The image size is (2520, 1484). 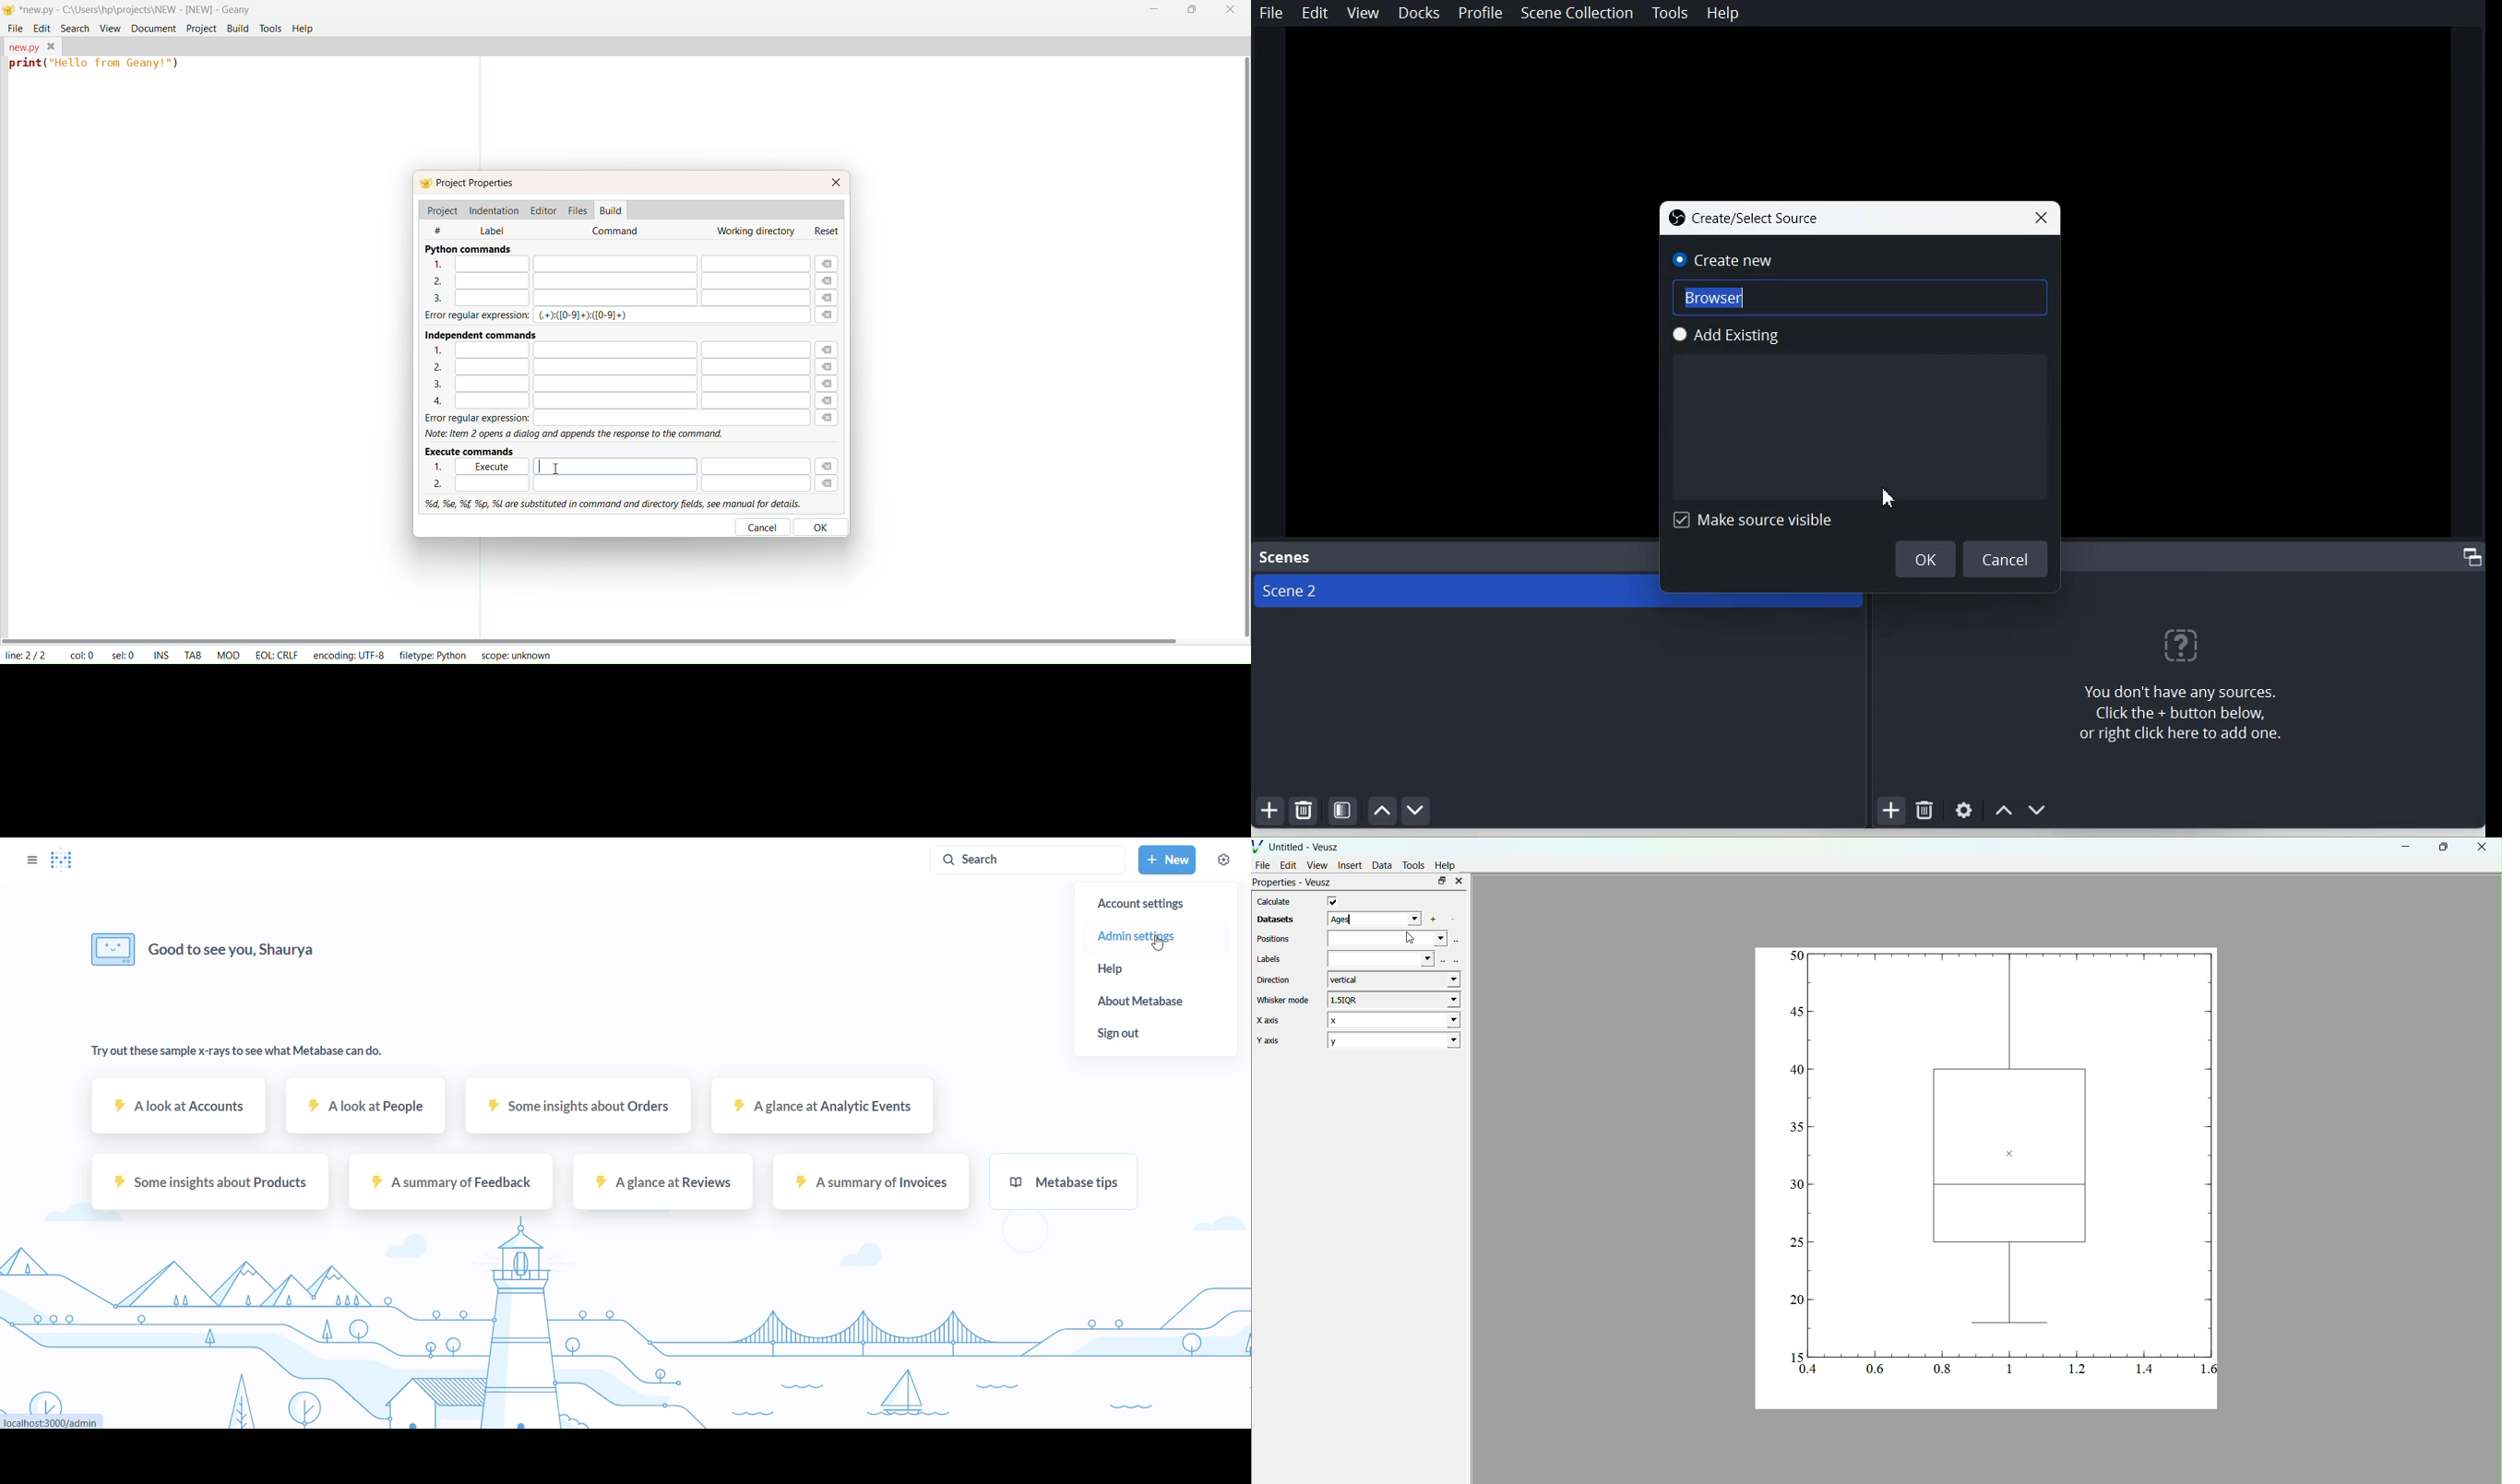 What do you see at coordinates (2039, 810) in the screenshot?
I see `Move source down` at bounding box center [2039, 810].